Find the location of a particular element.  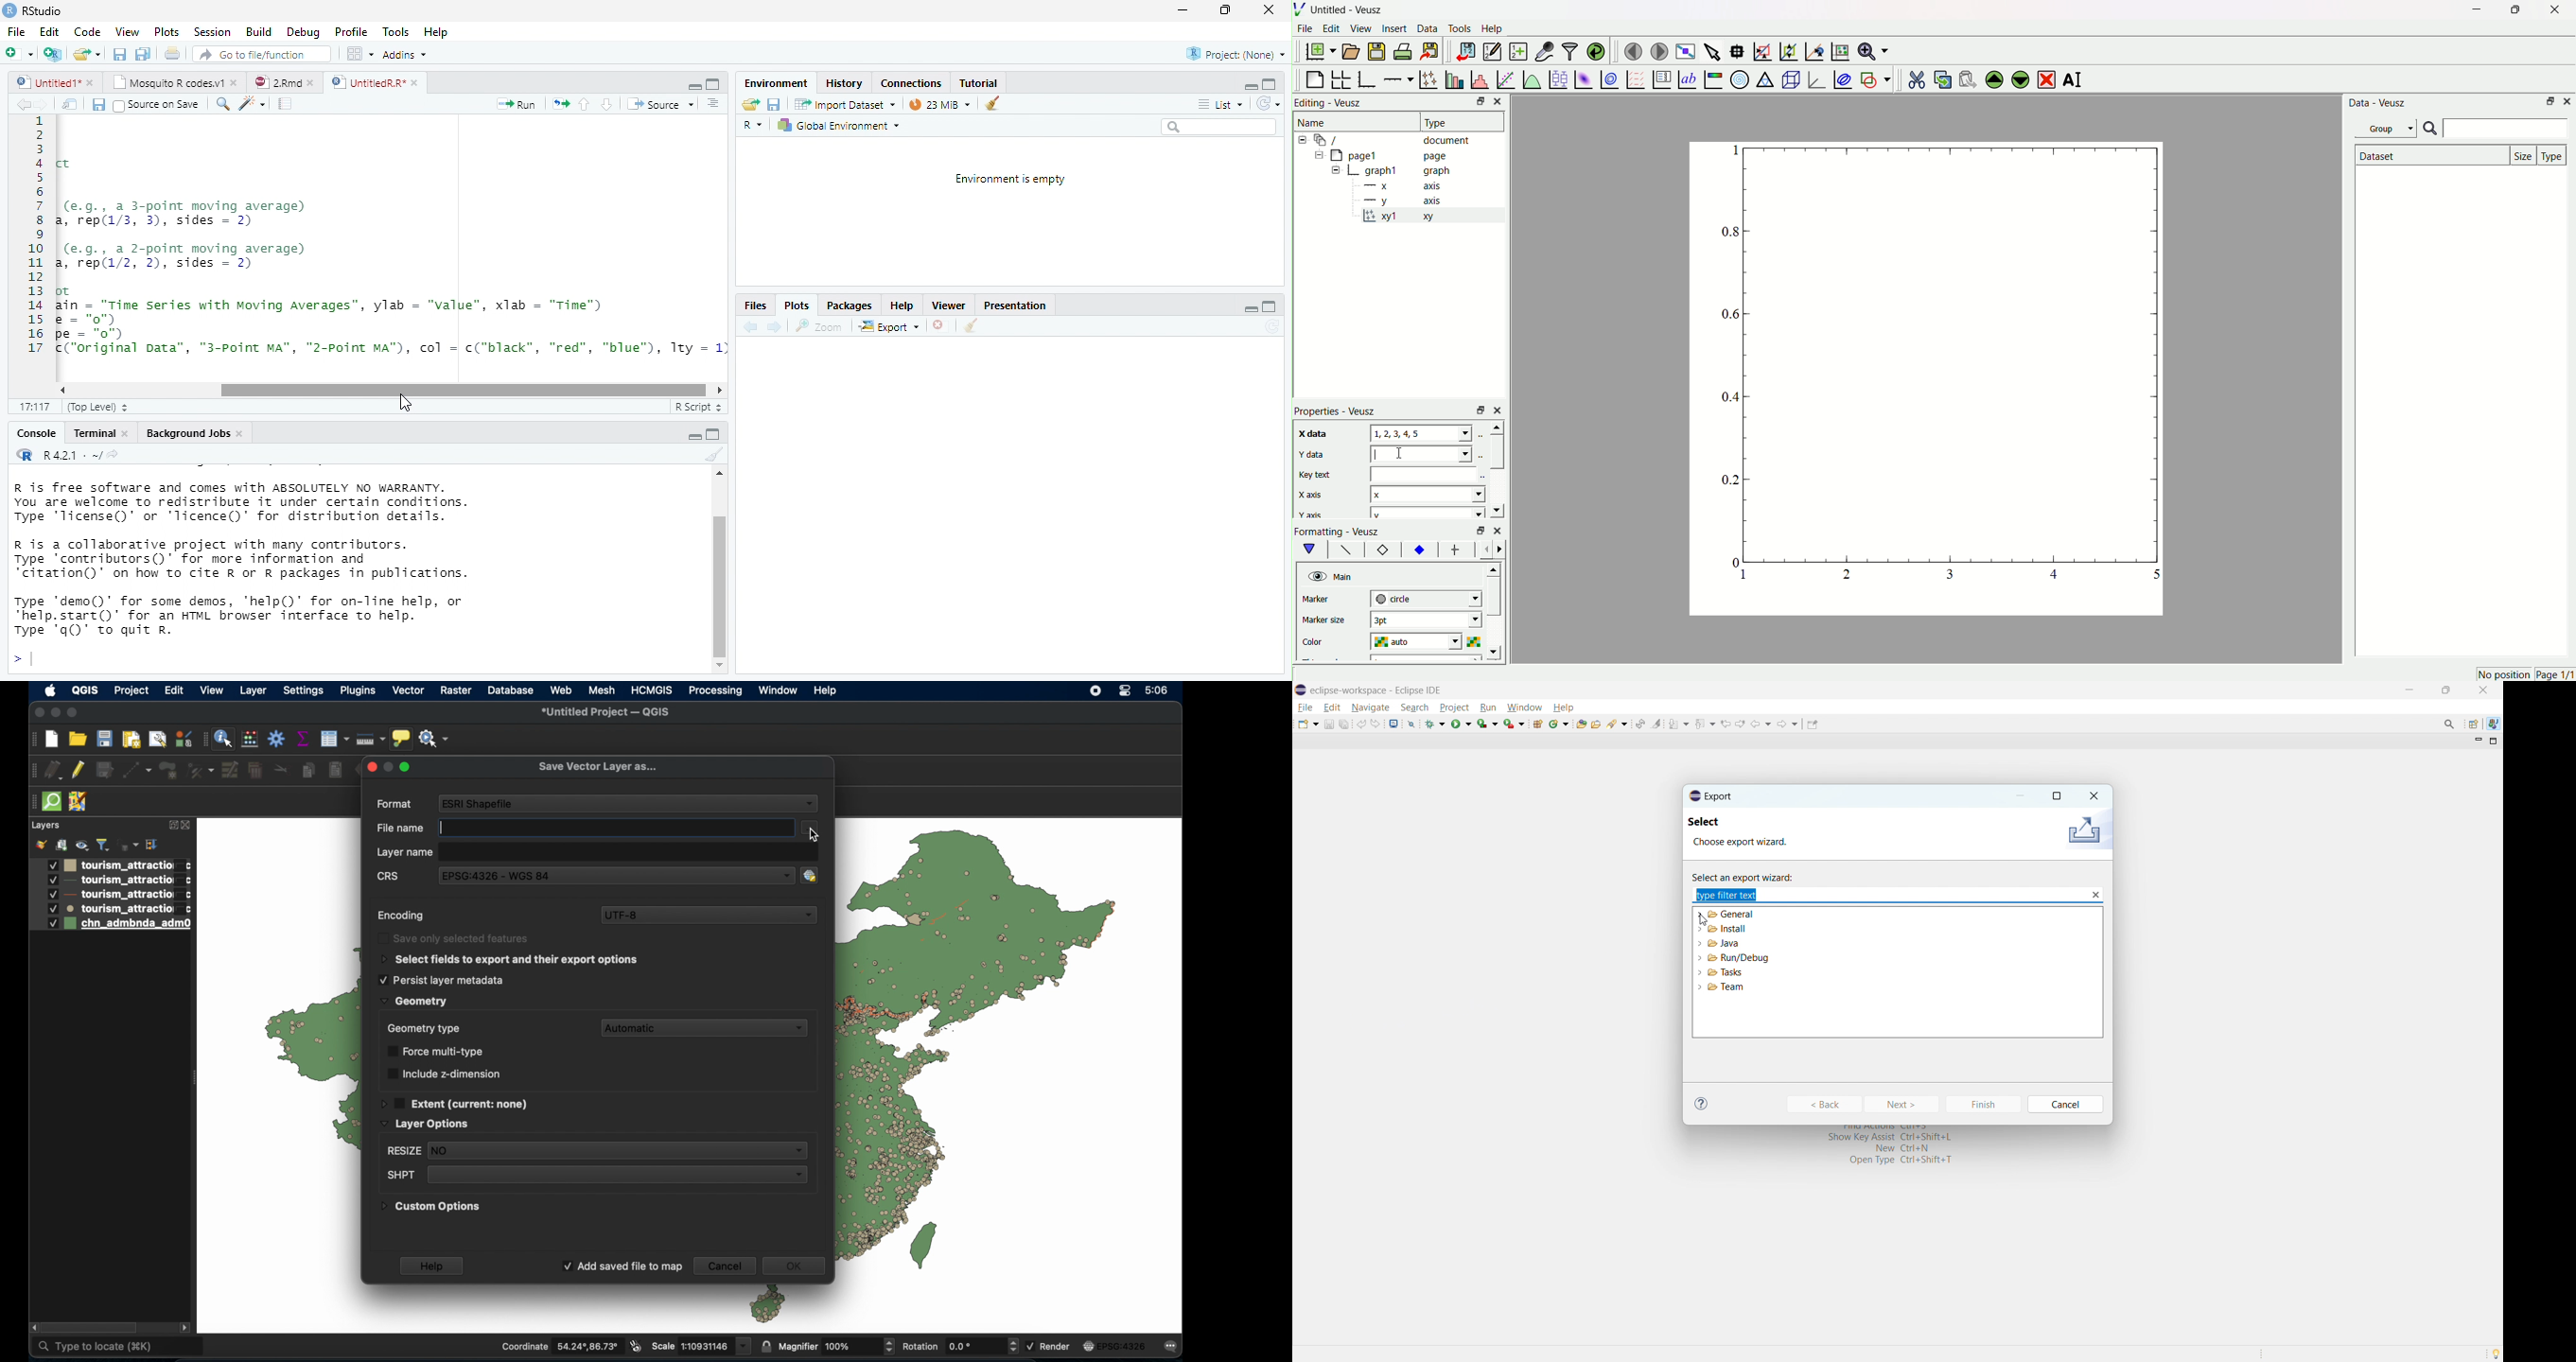

Key text is located at coordinates (1316, 474).